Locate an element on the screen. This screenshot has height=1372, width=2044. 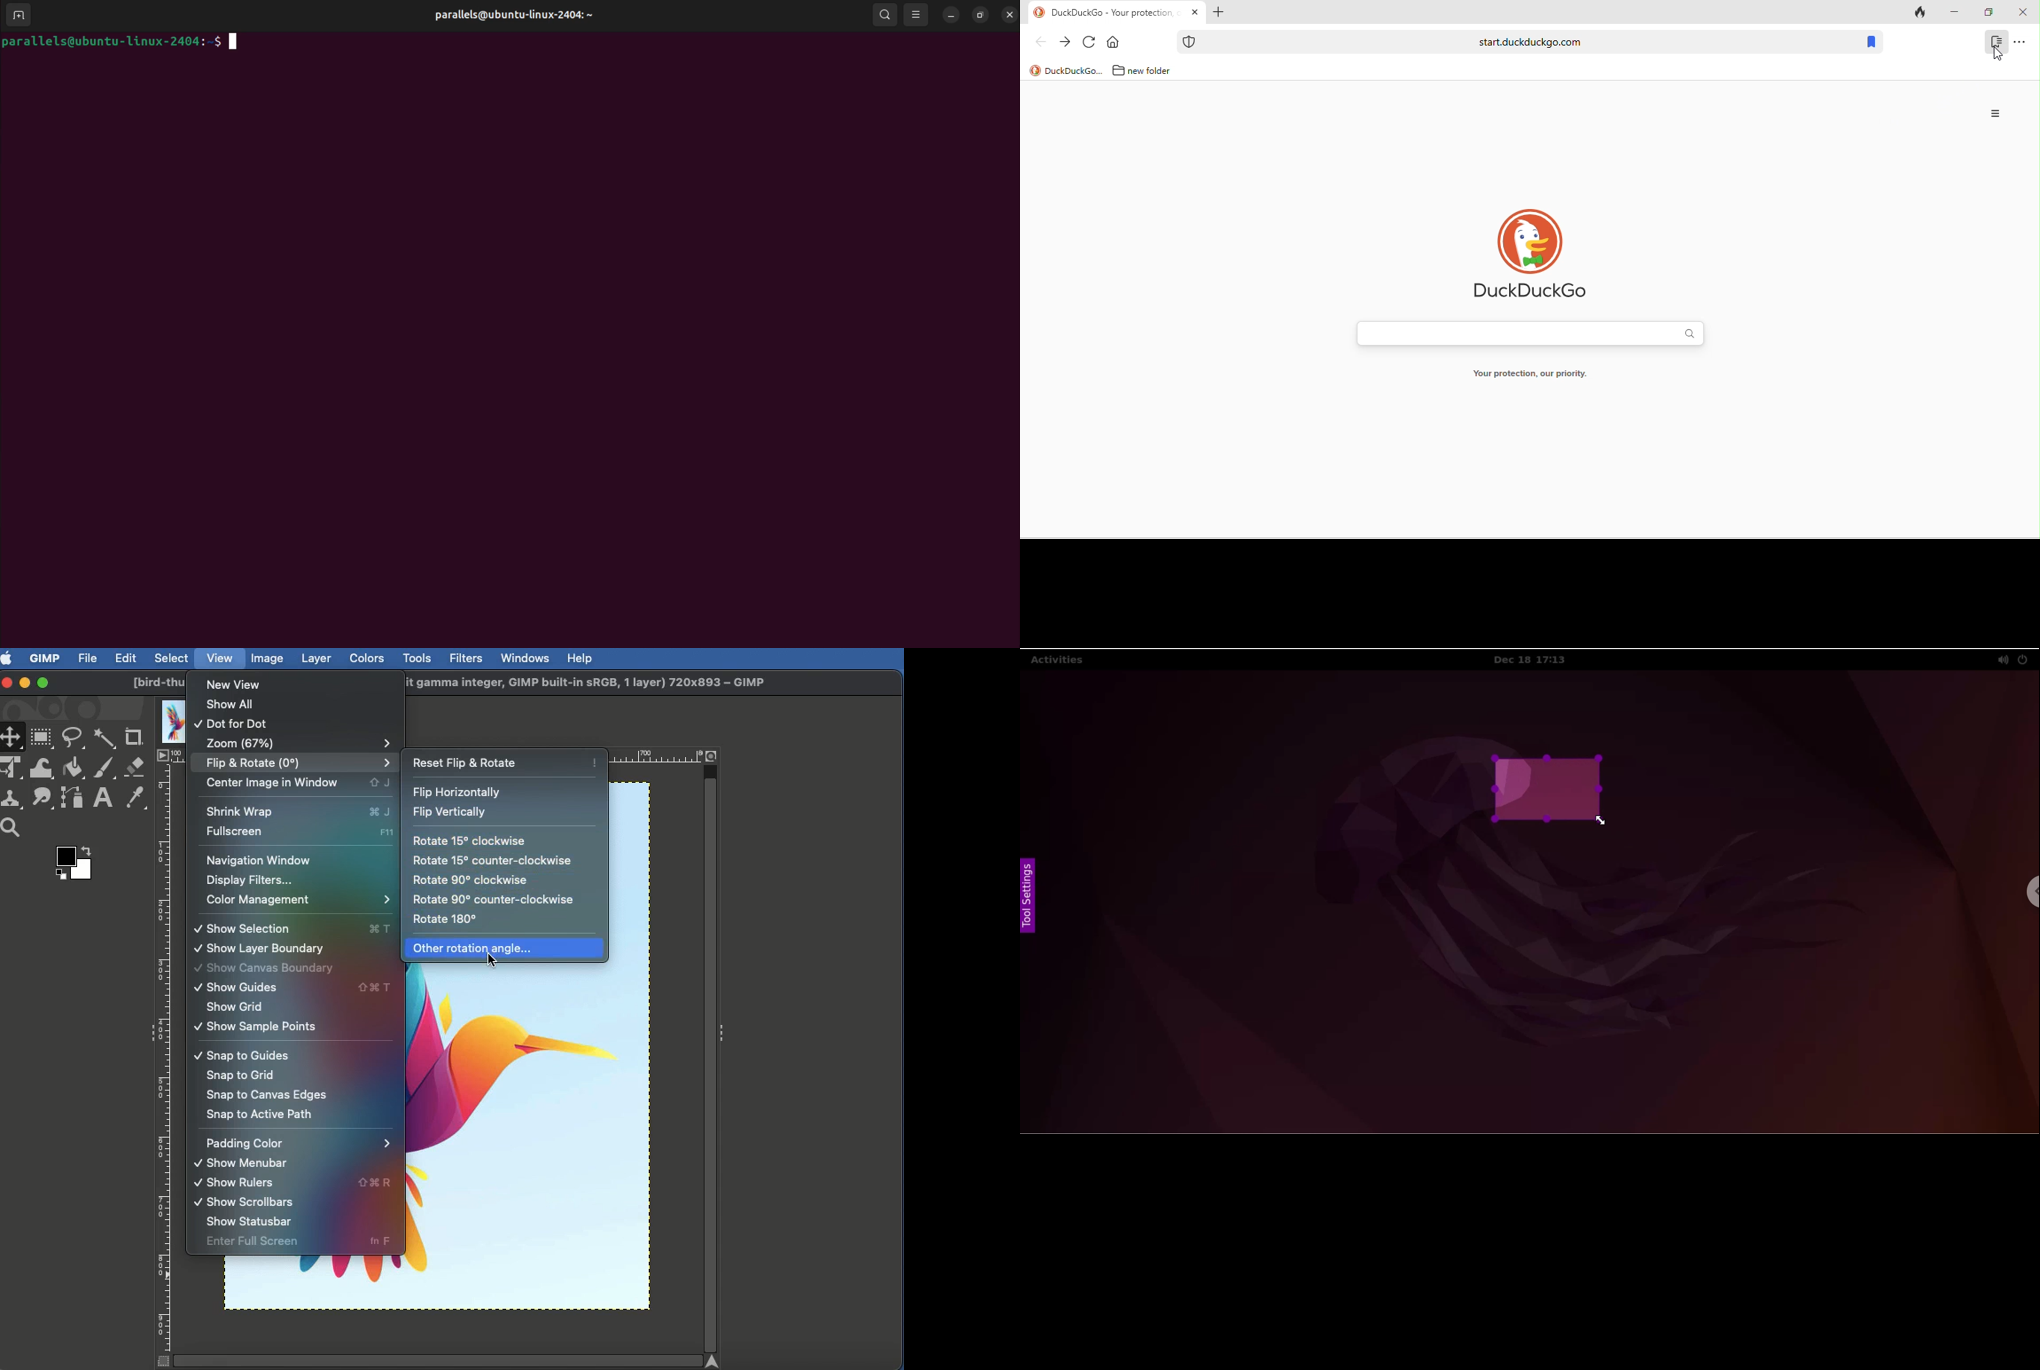
Rotate 15 counter-clockwise is located at coordinates (490, 899).